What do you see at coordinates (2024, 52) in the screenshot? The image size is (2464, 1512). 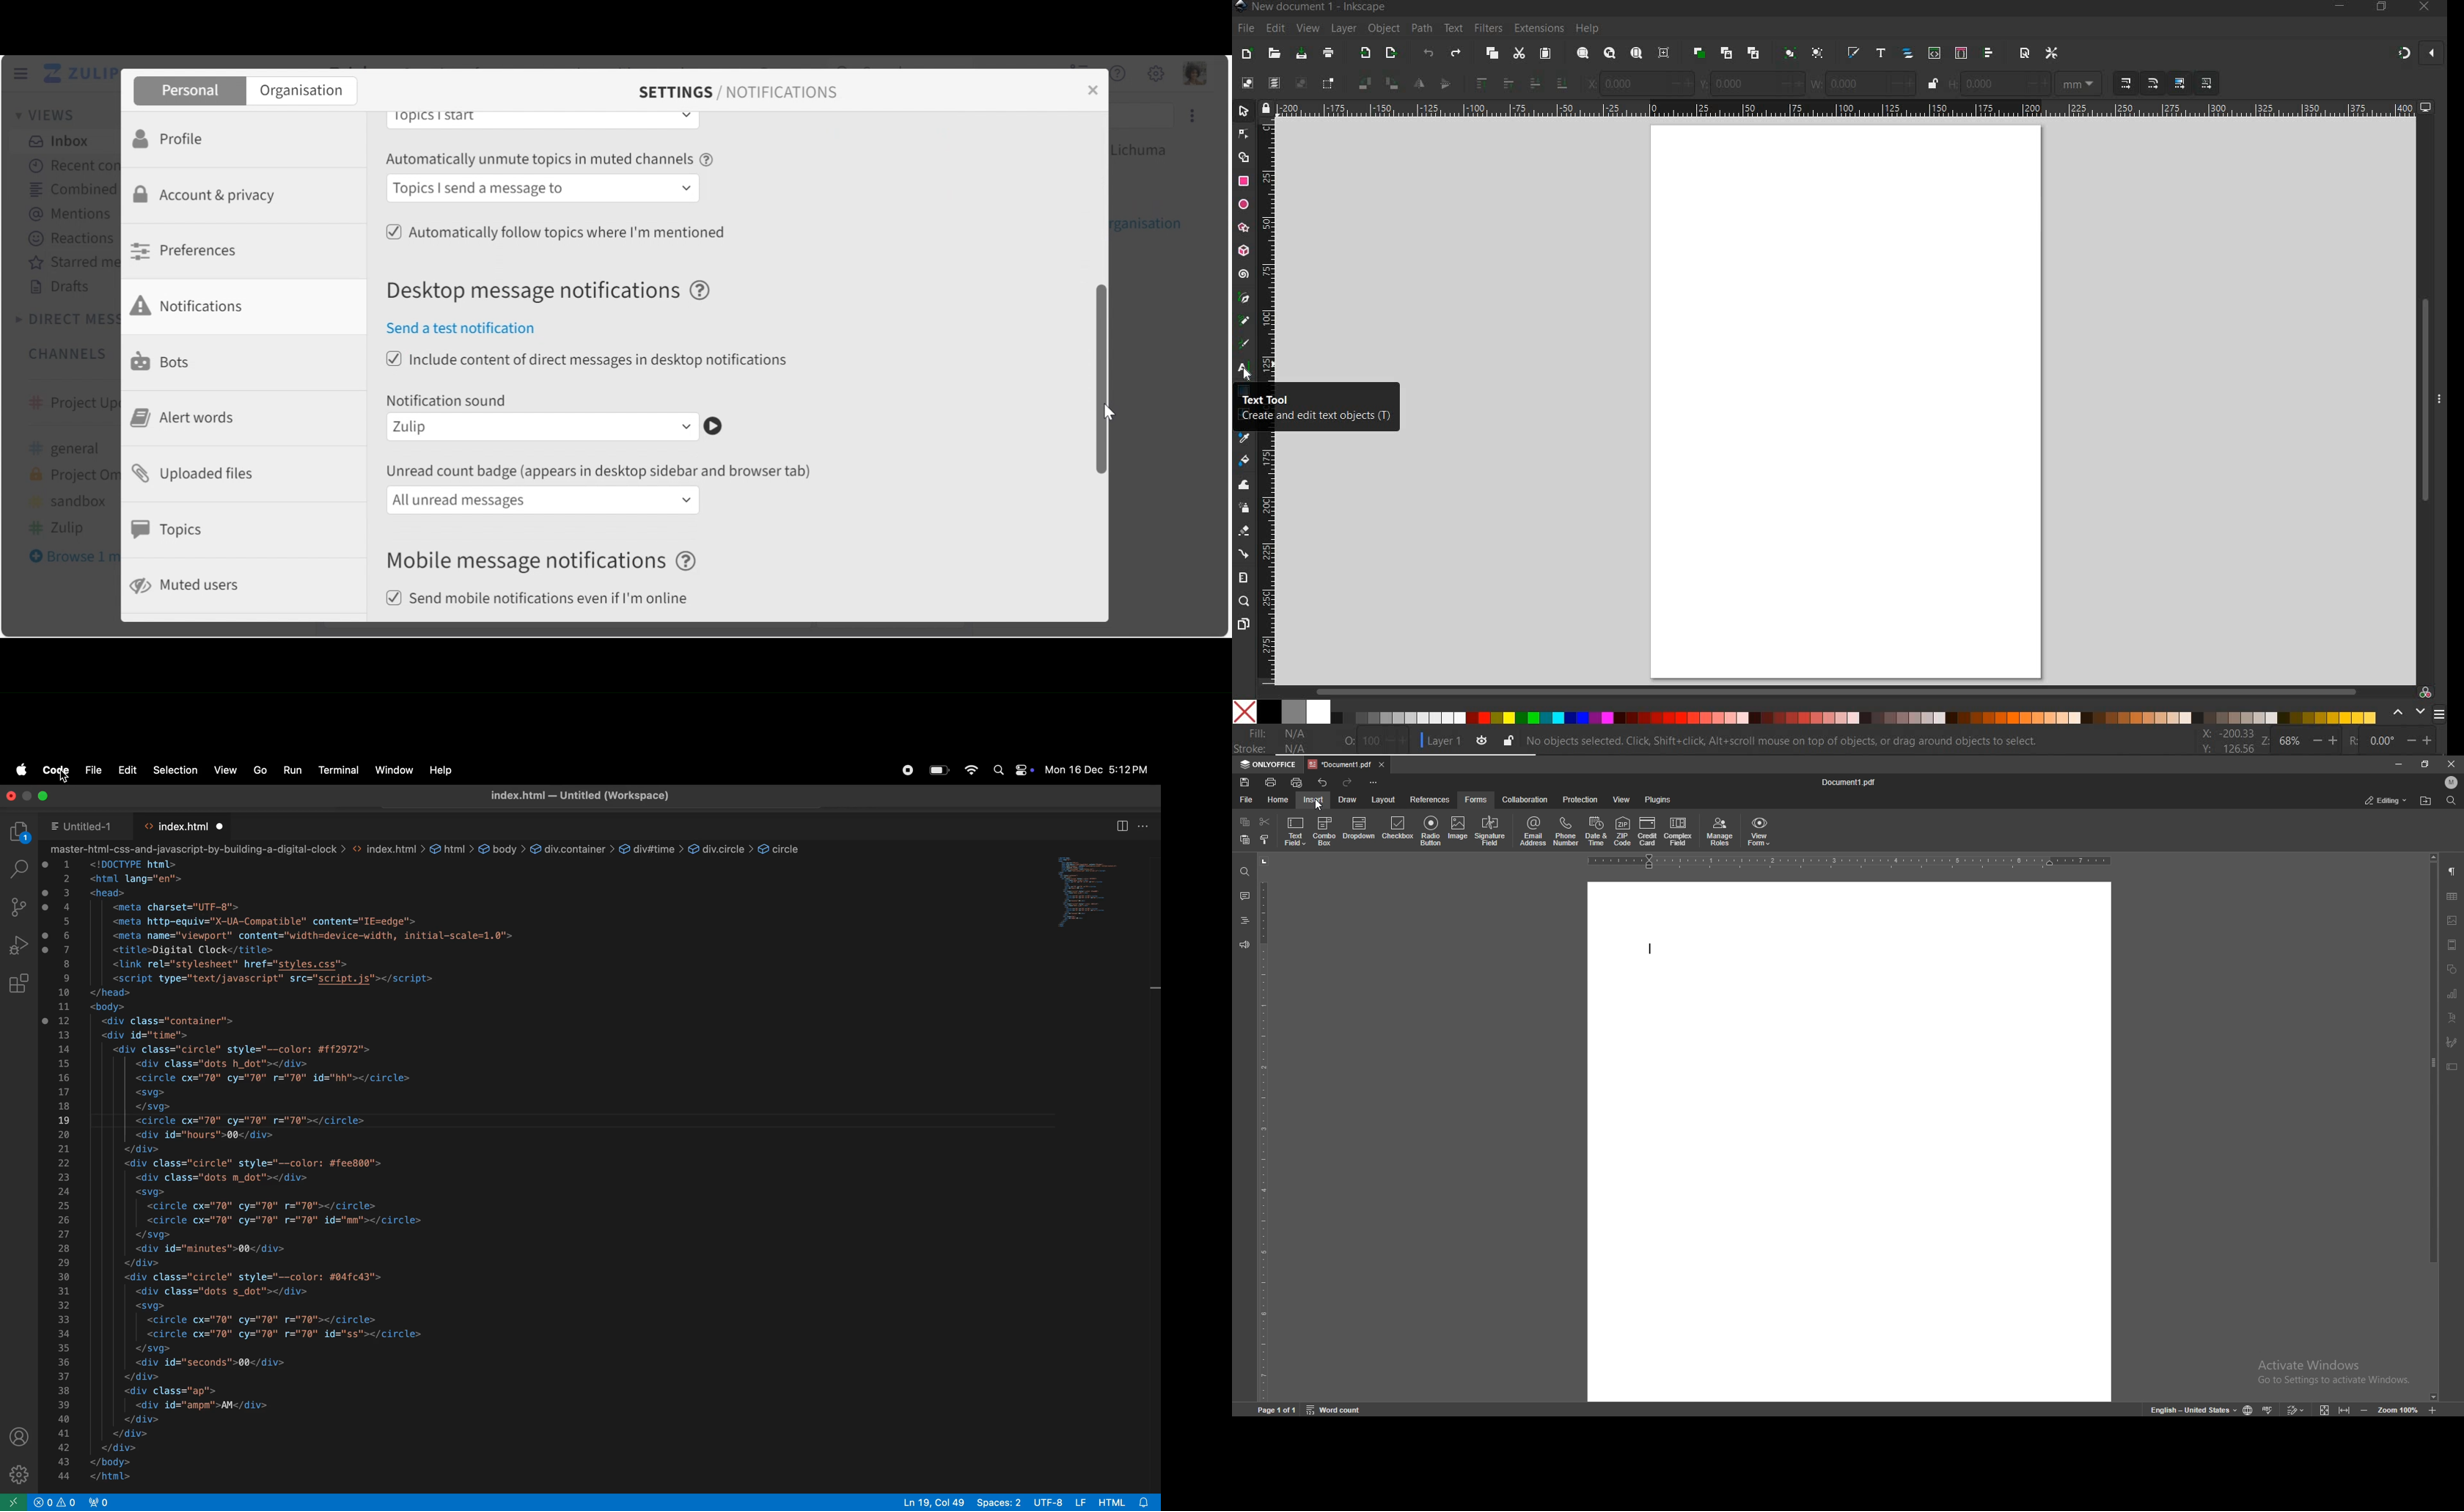 I see `open document properties` at bounding box center [2024, 52].